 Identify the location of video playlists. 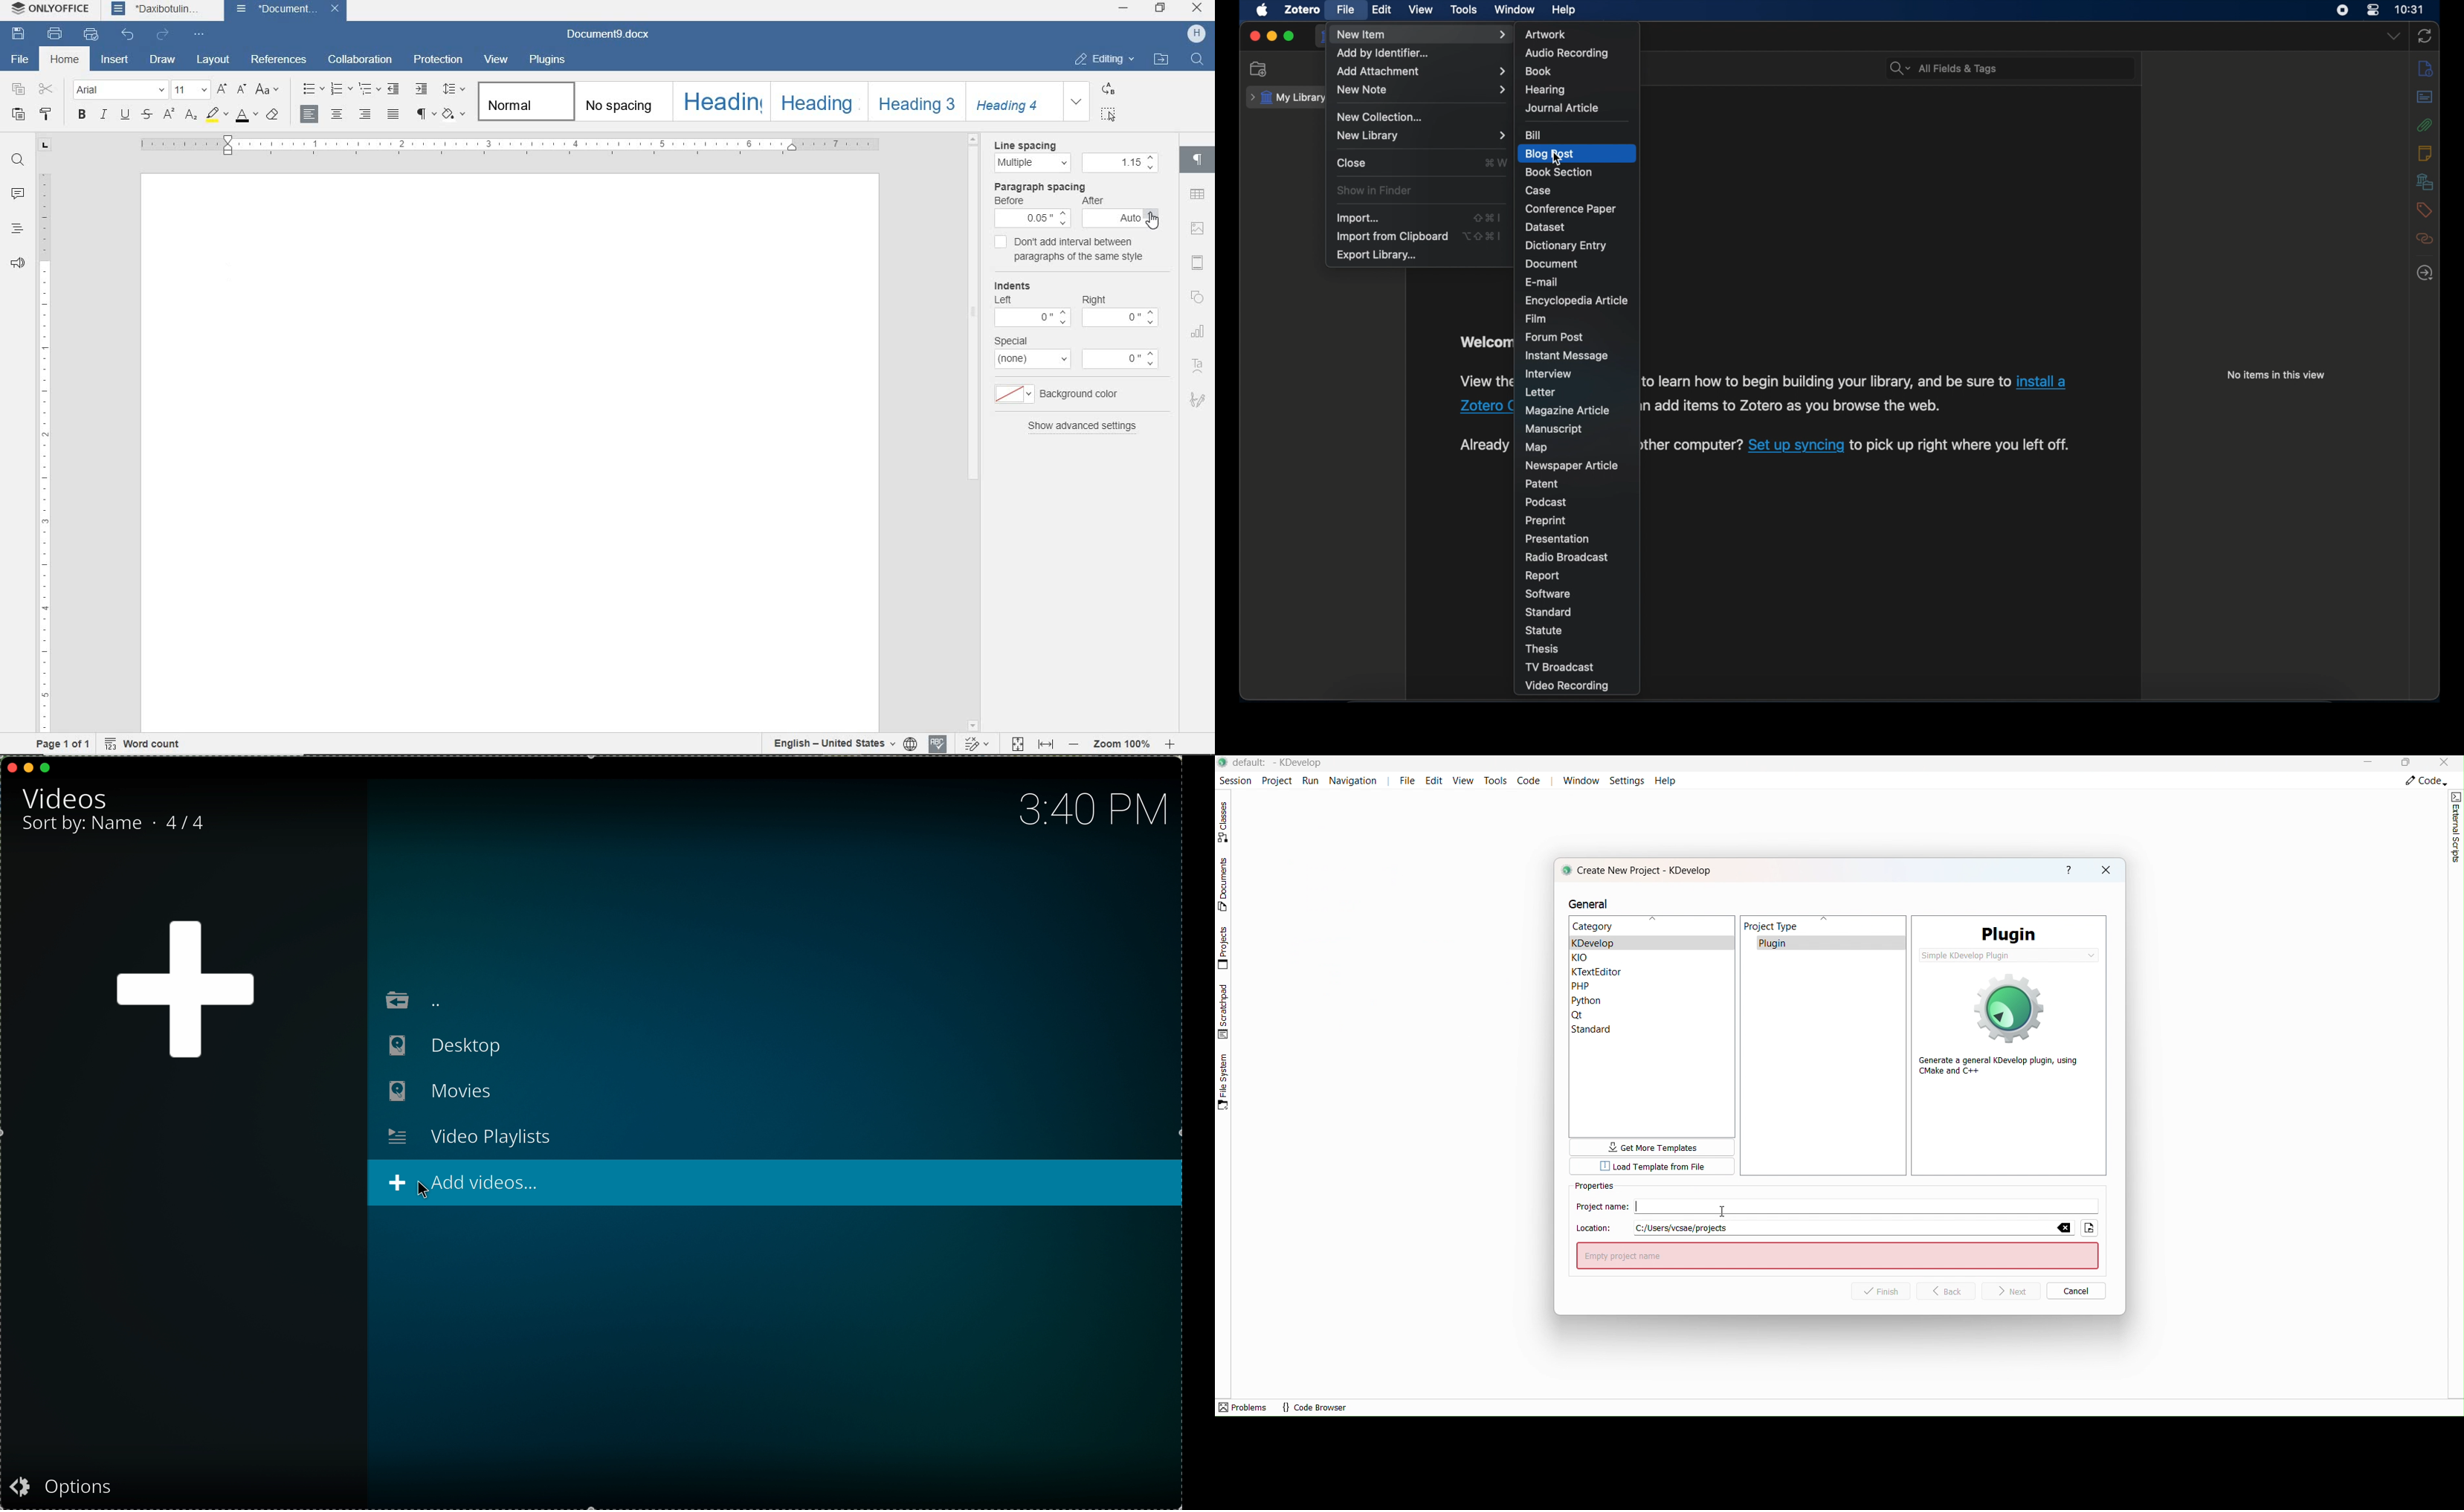
(470, 1137).